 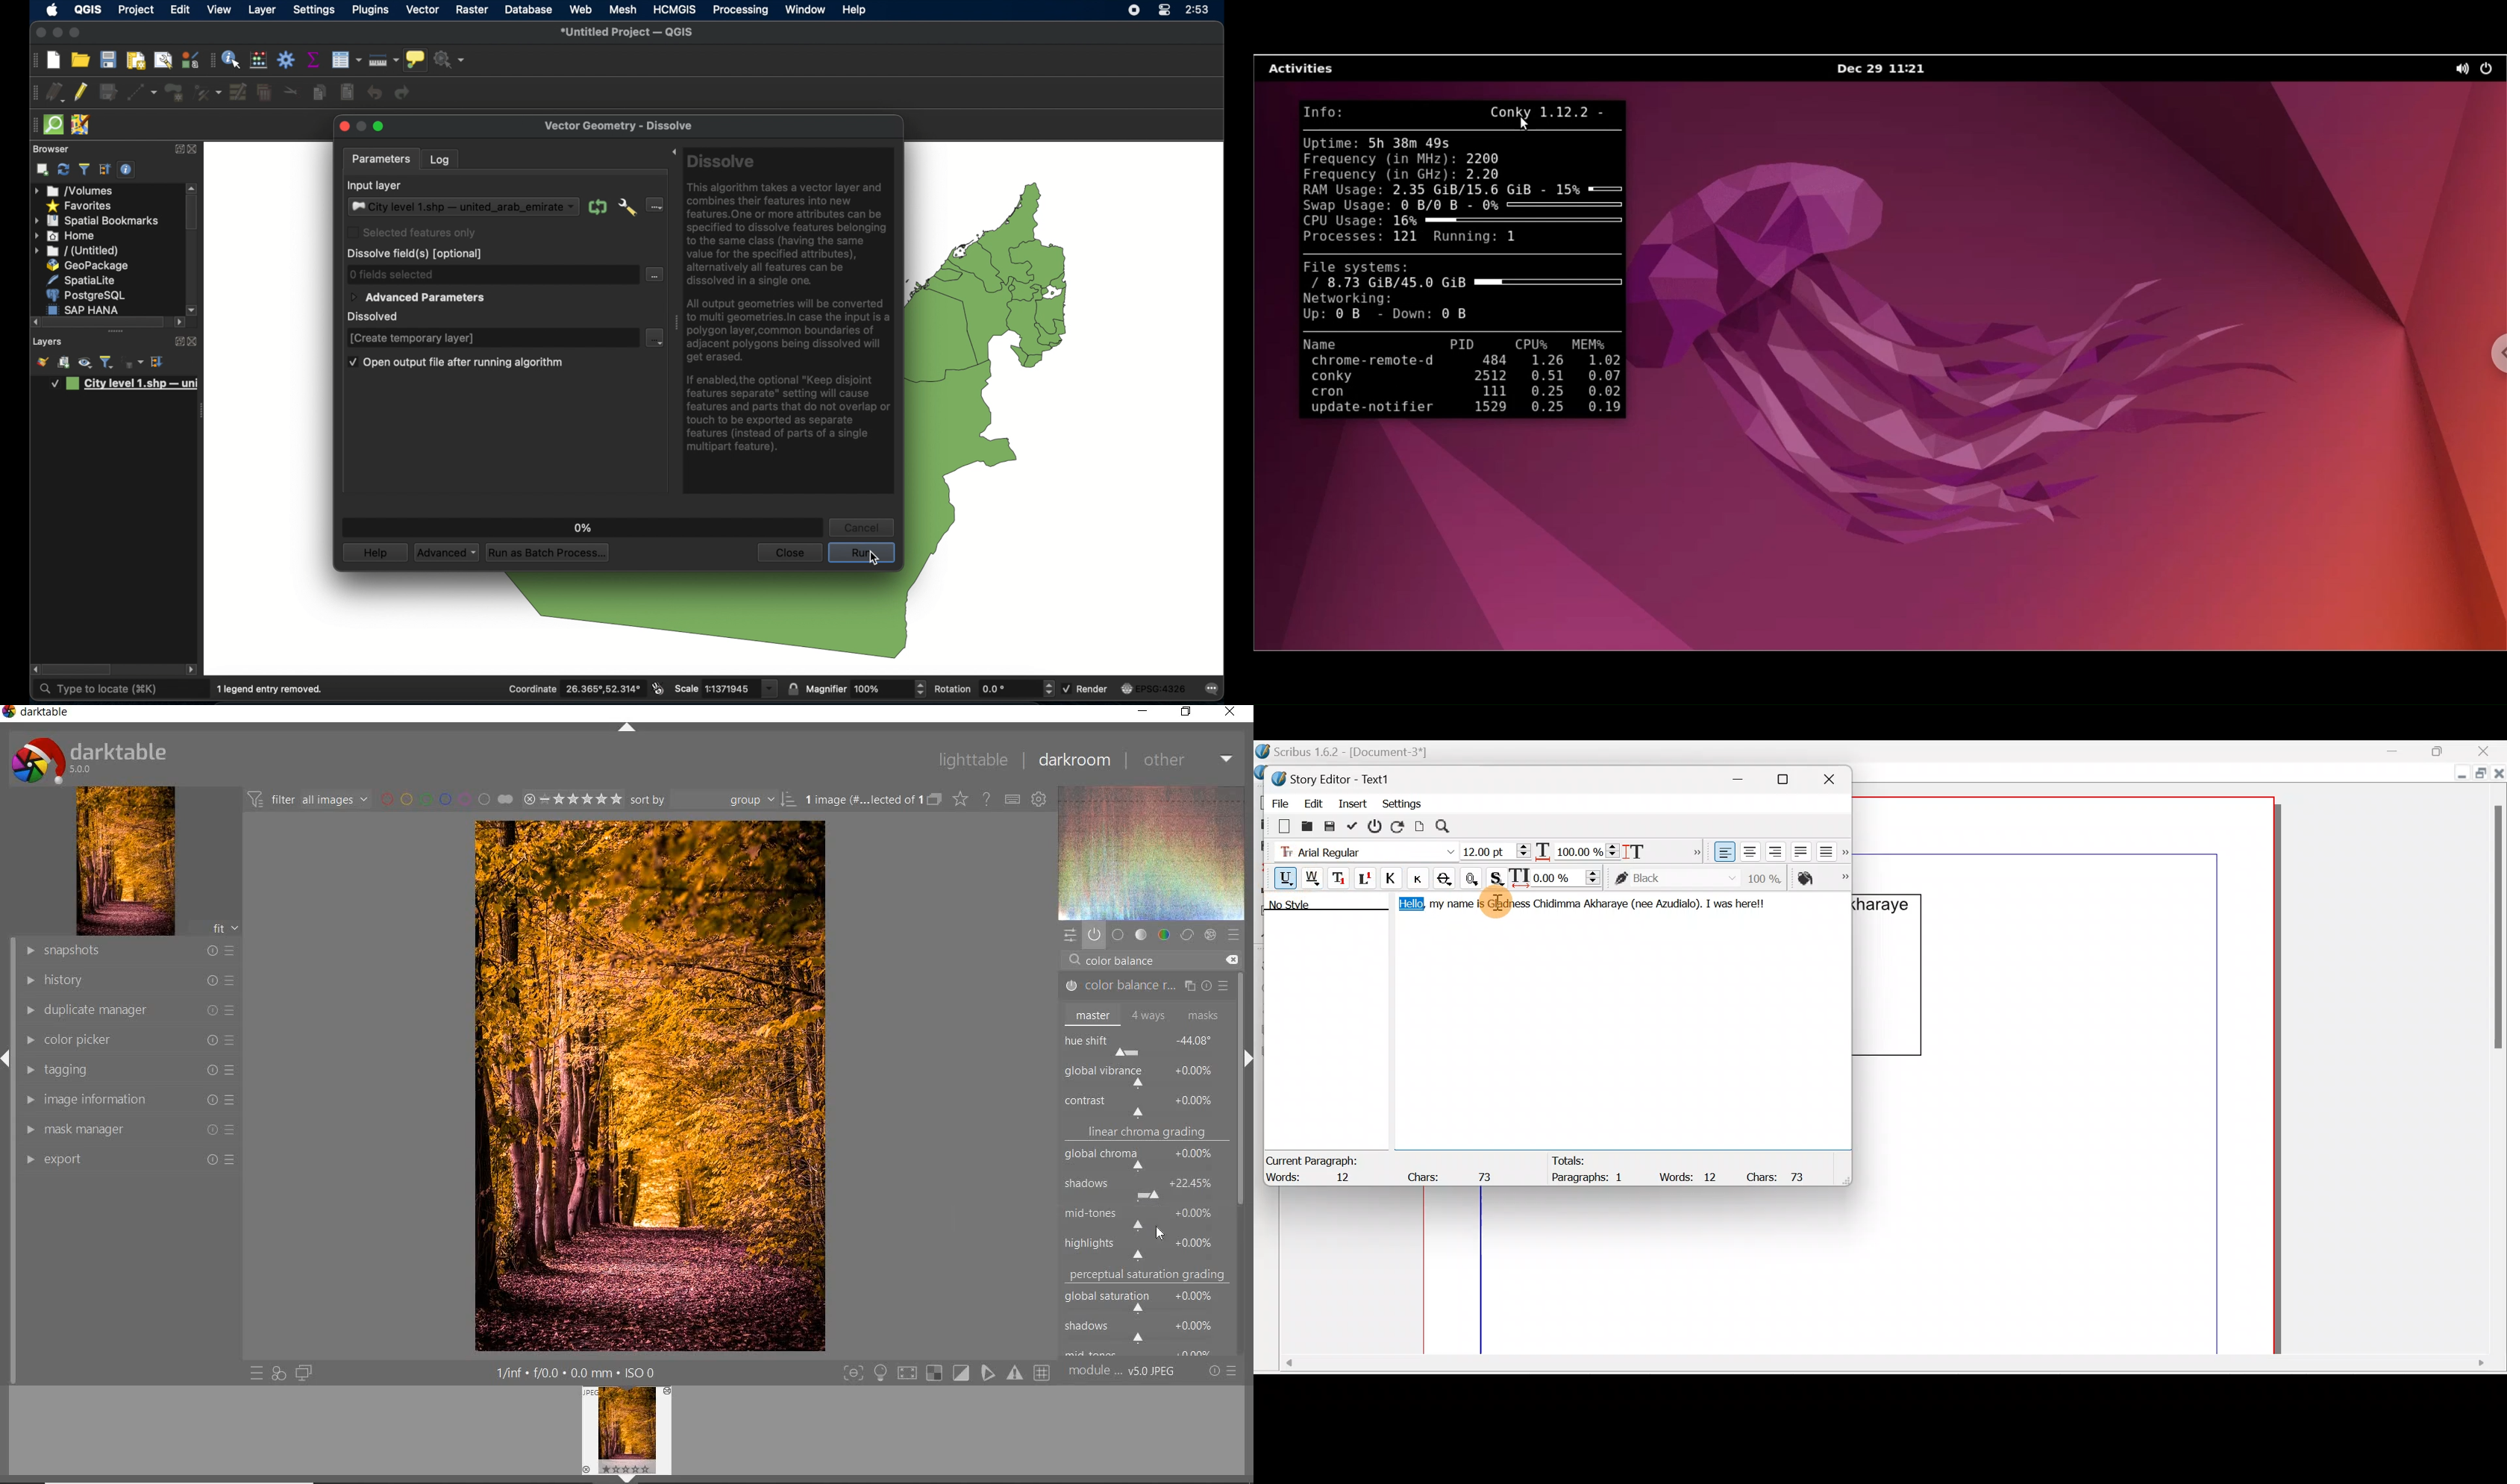 I want to click on postgresql, so click(x=87, y=295).